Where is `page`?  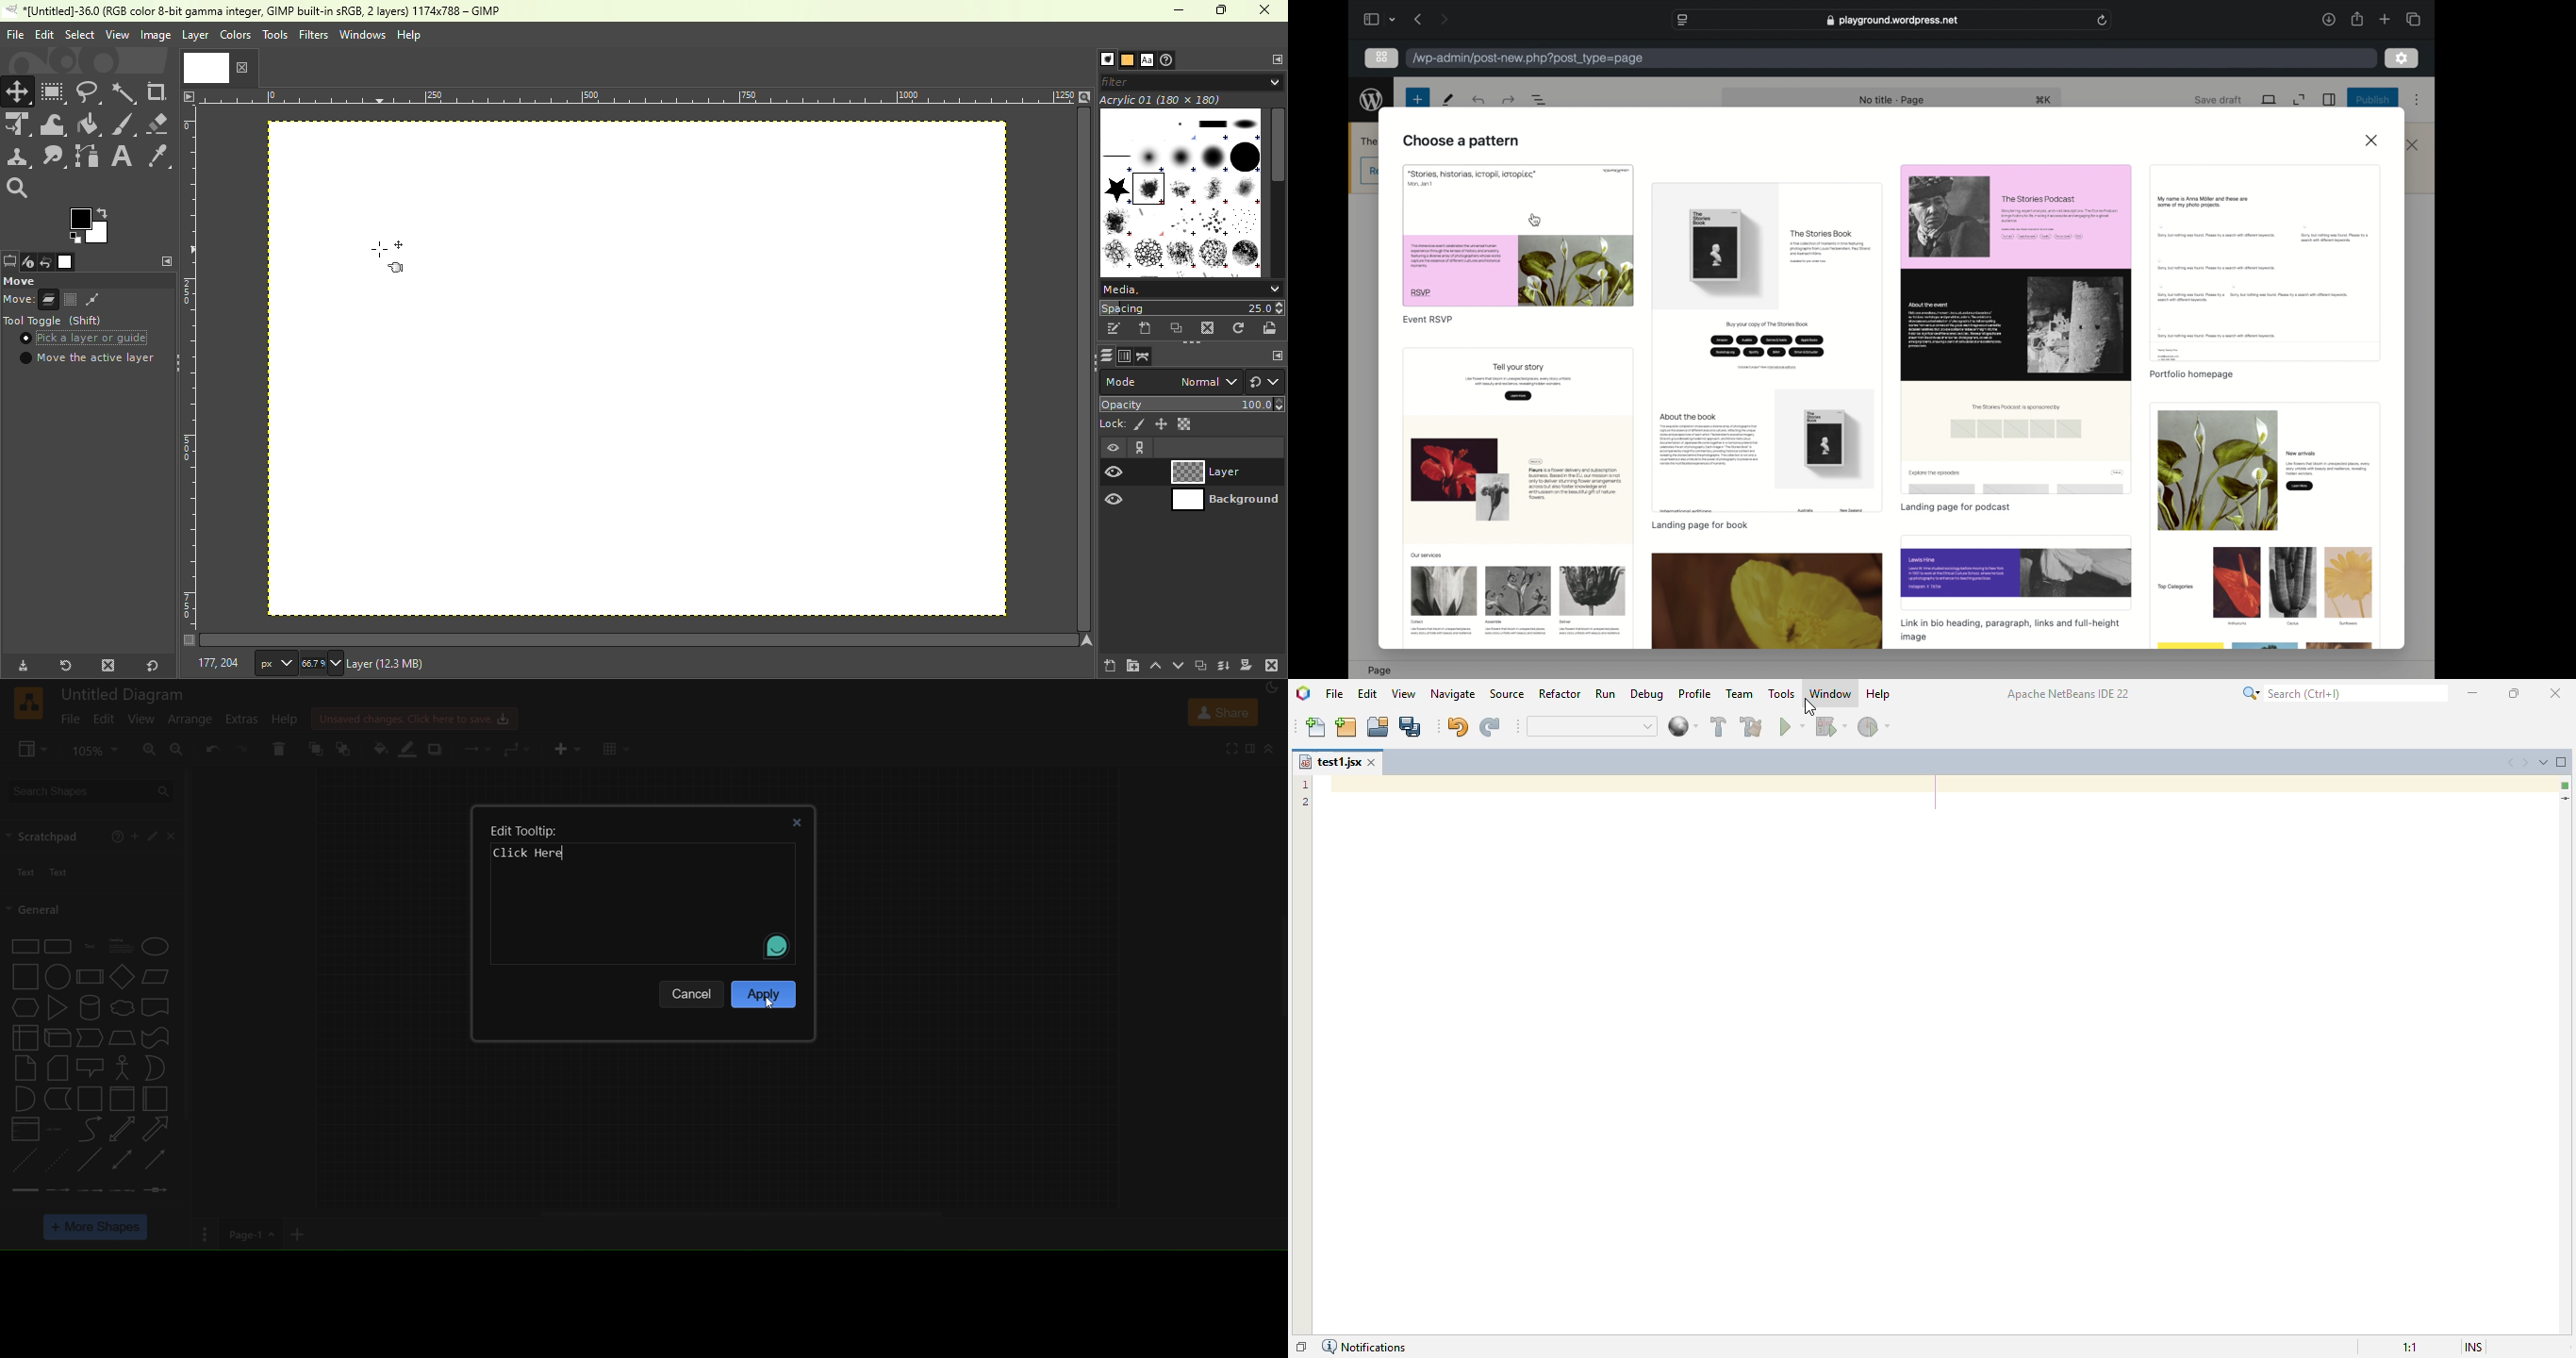 page is located at coordinates (1379, 670).